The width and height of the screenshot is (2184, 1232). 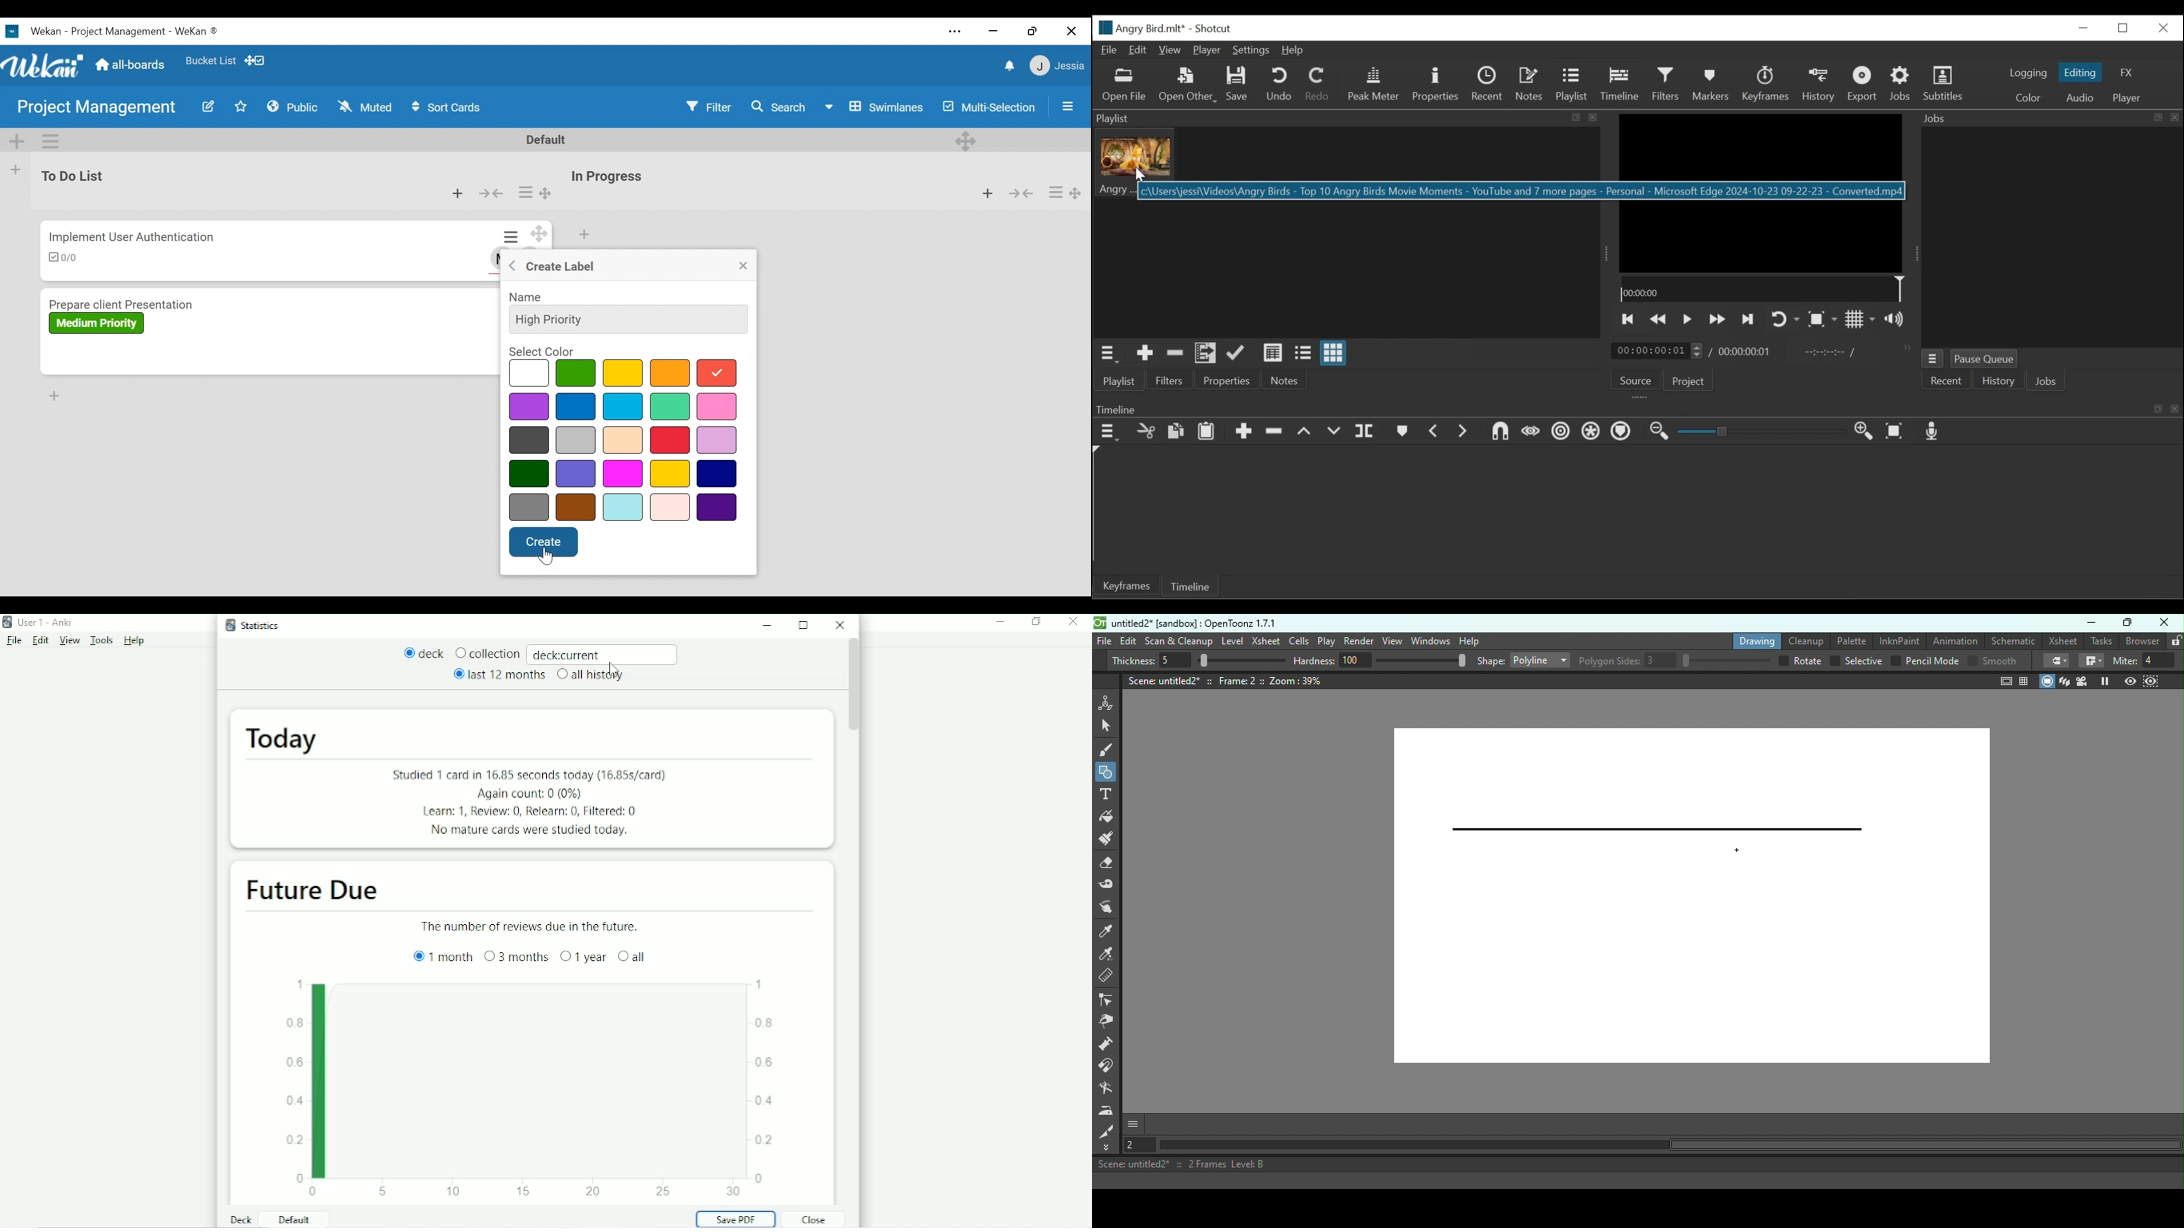 What do you see at coordinates (97, 323) in the screenshot?
I see `Label` at bounding box center [97, 323].